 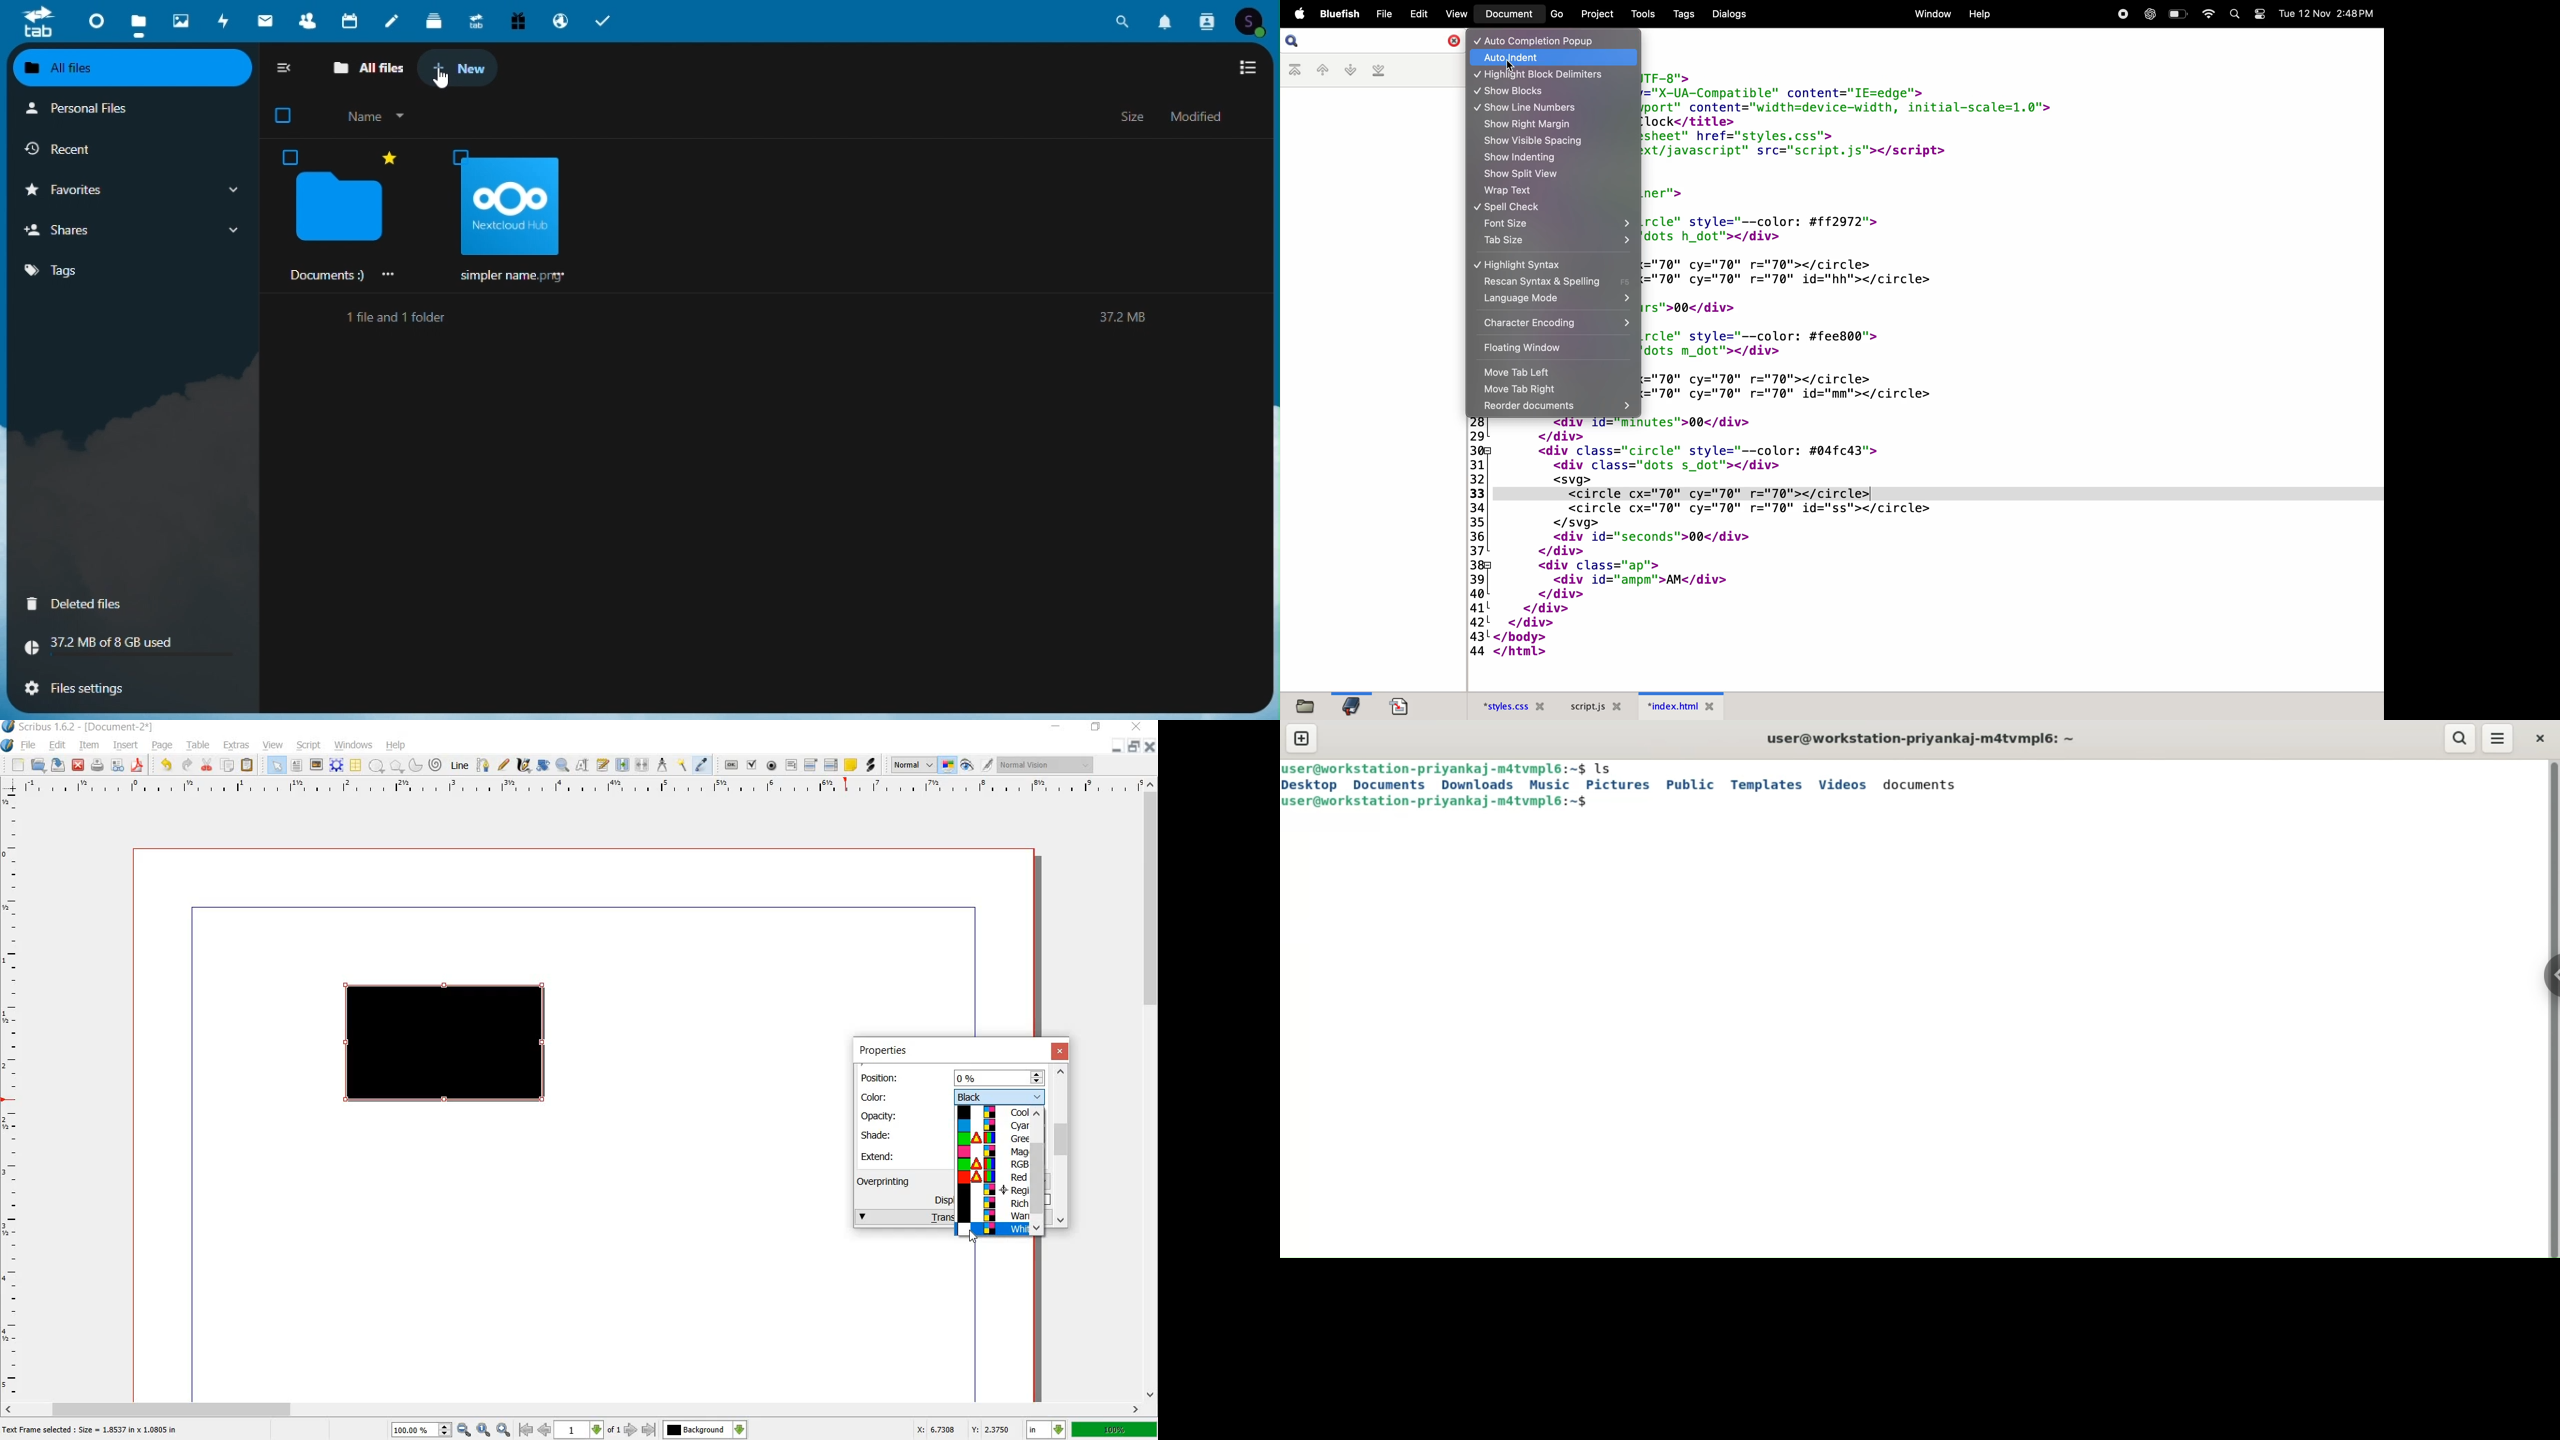 I want to click on show right margin, so click(x=1548, y=126).